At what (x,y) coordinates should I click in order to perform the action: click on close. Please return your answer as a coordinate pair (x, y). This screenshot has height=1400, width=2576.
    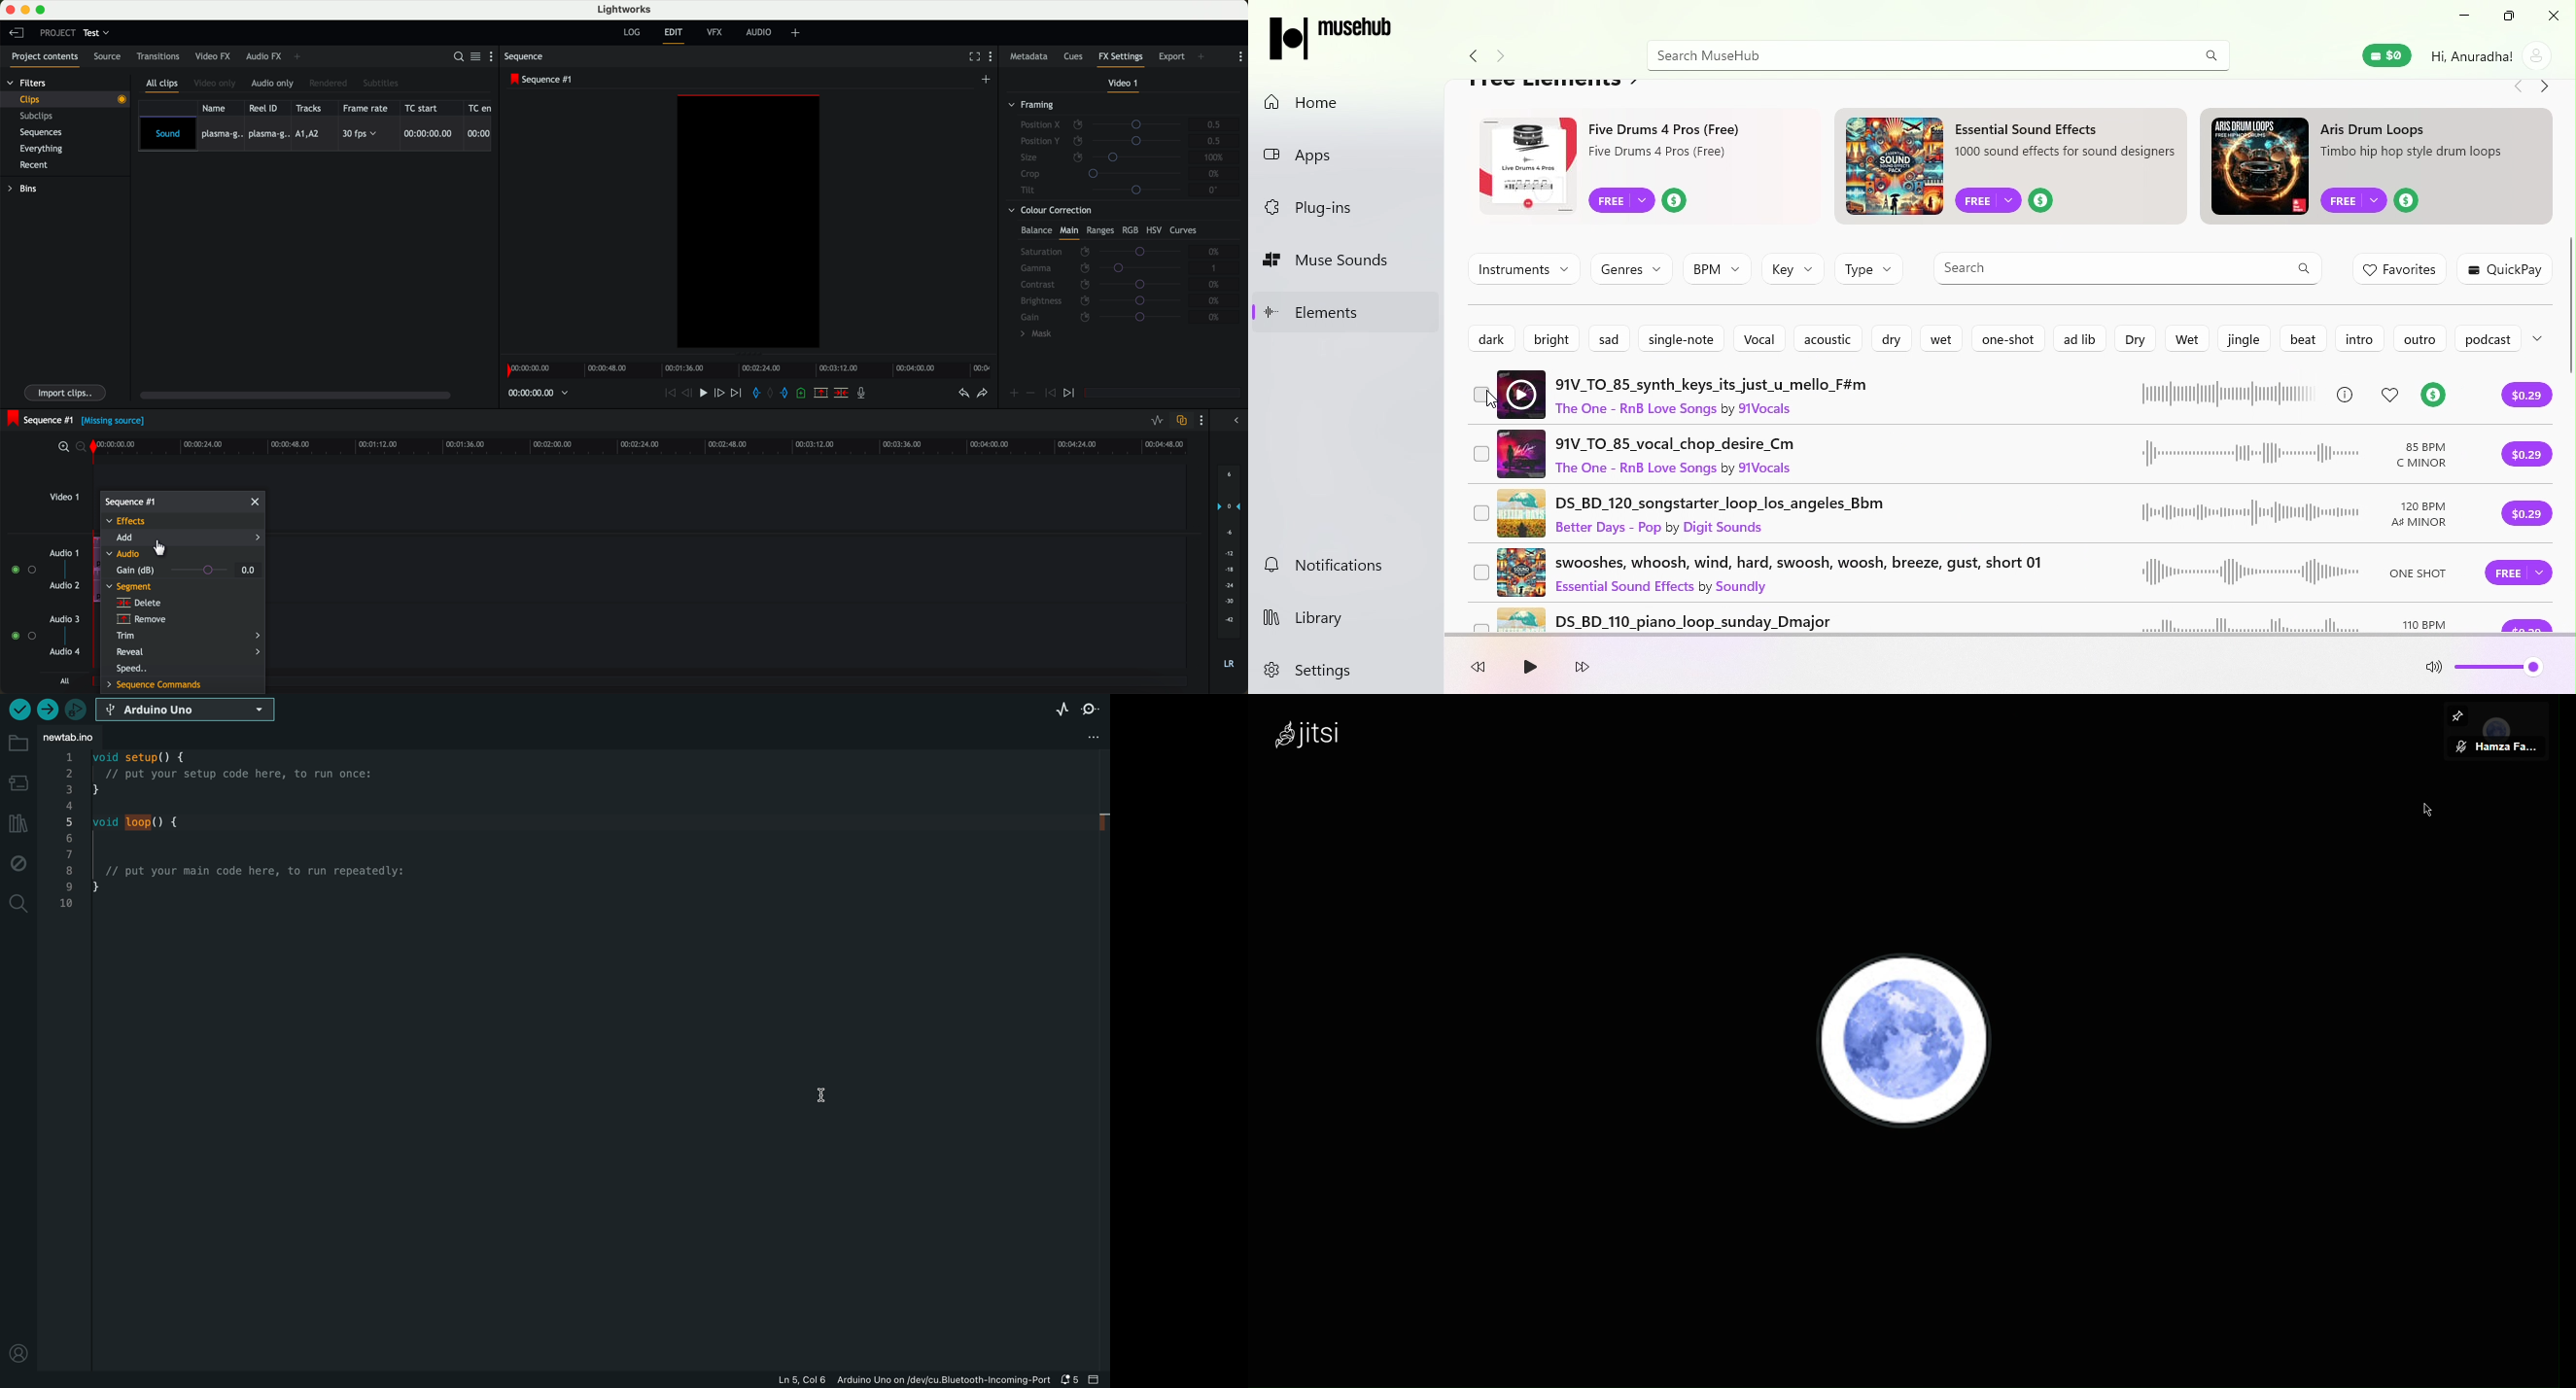
    Looking at the image, I should click on (2550, 16).